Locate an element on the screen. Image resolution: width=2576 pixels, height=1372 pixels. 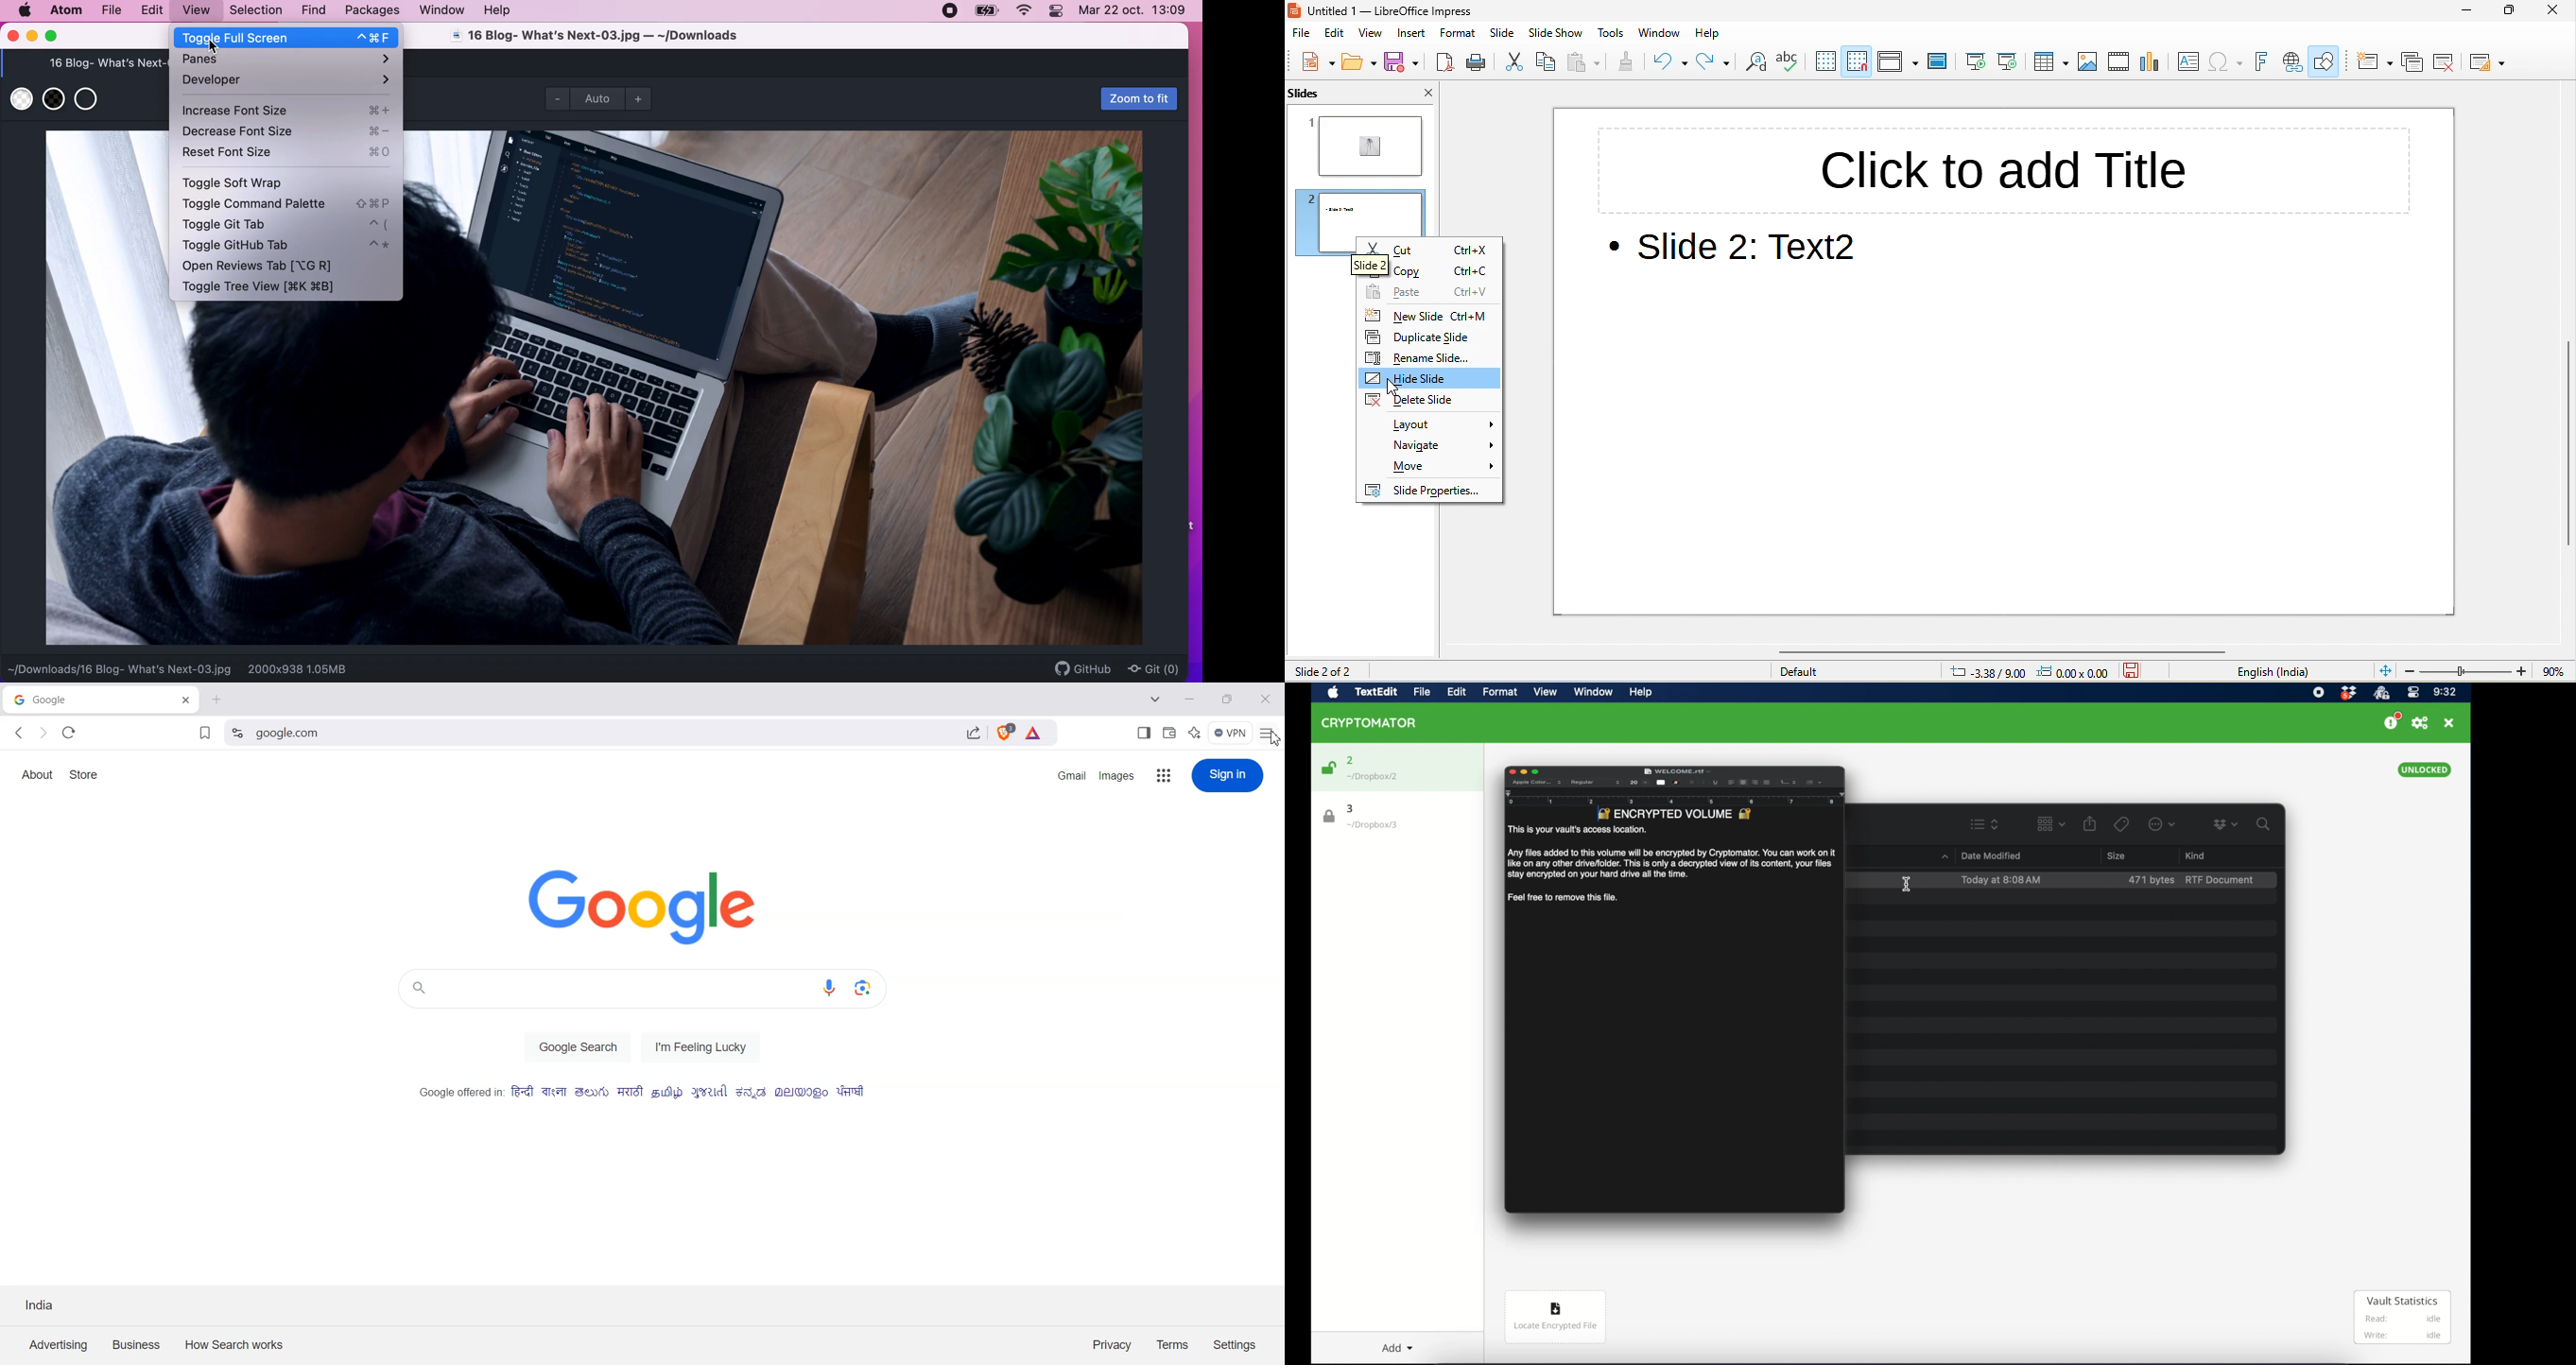
Cursor is located at coordinates (1275, 738).